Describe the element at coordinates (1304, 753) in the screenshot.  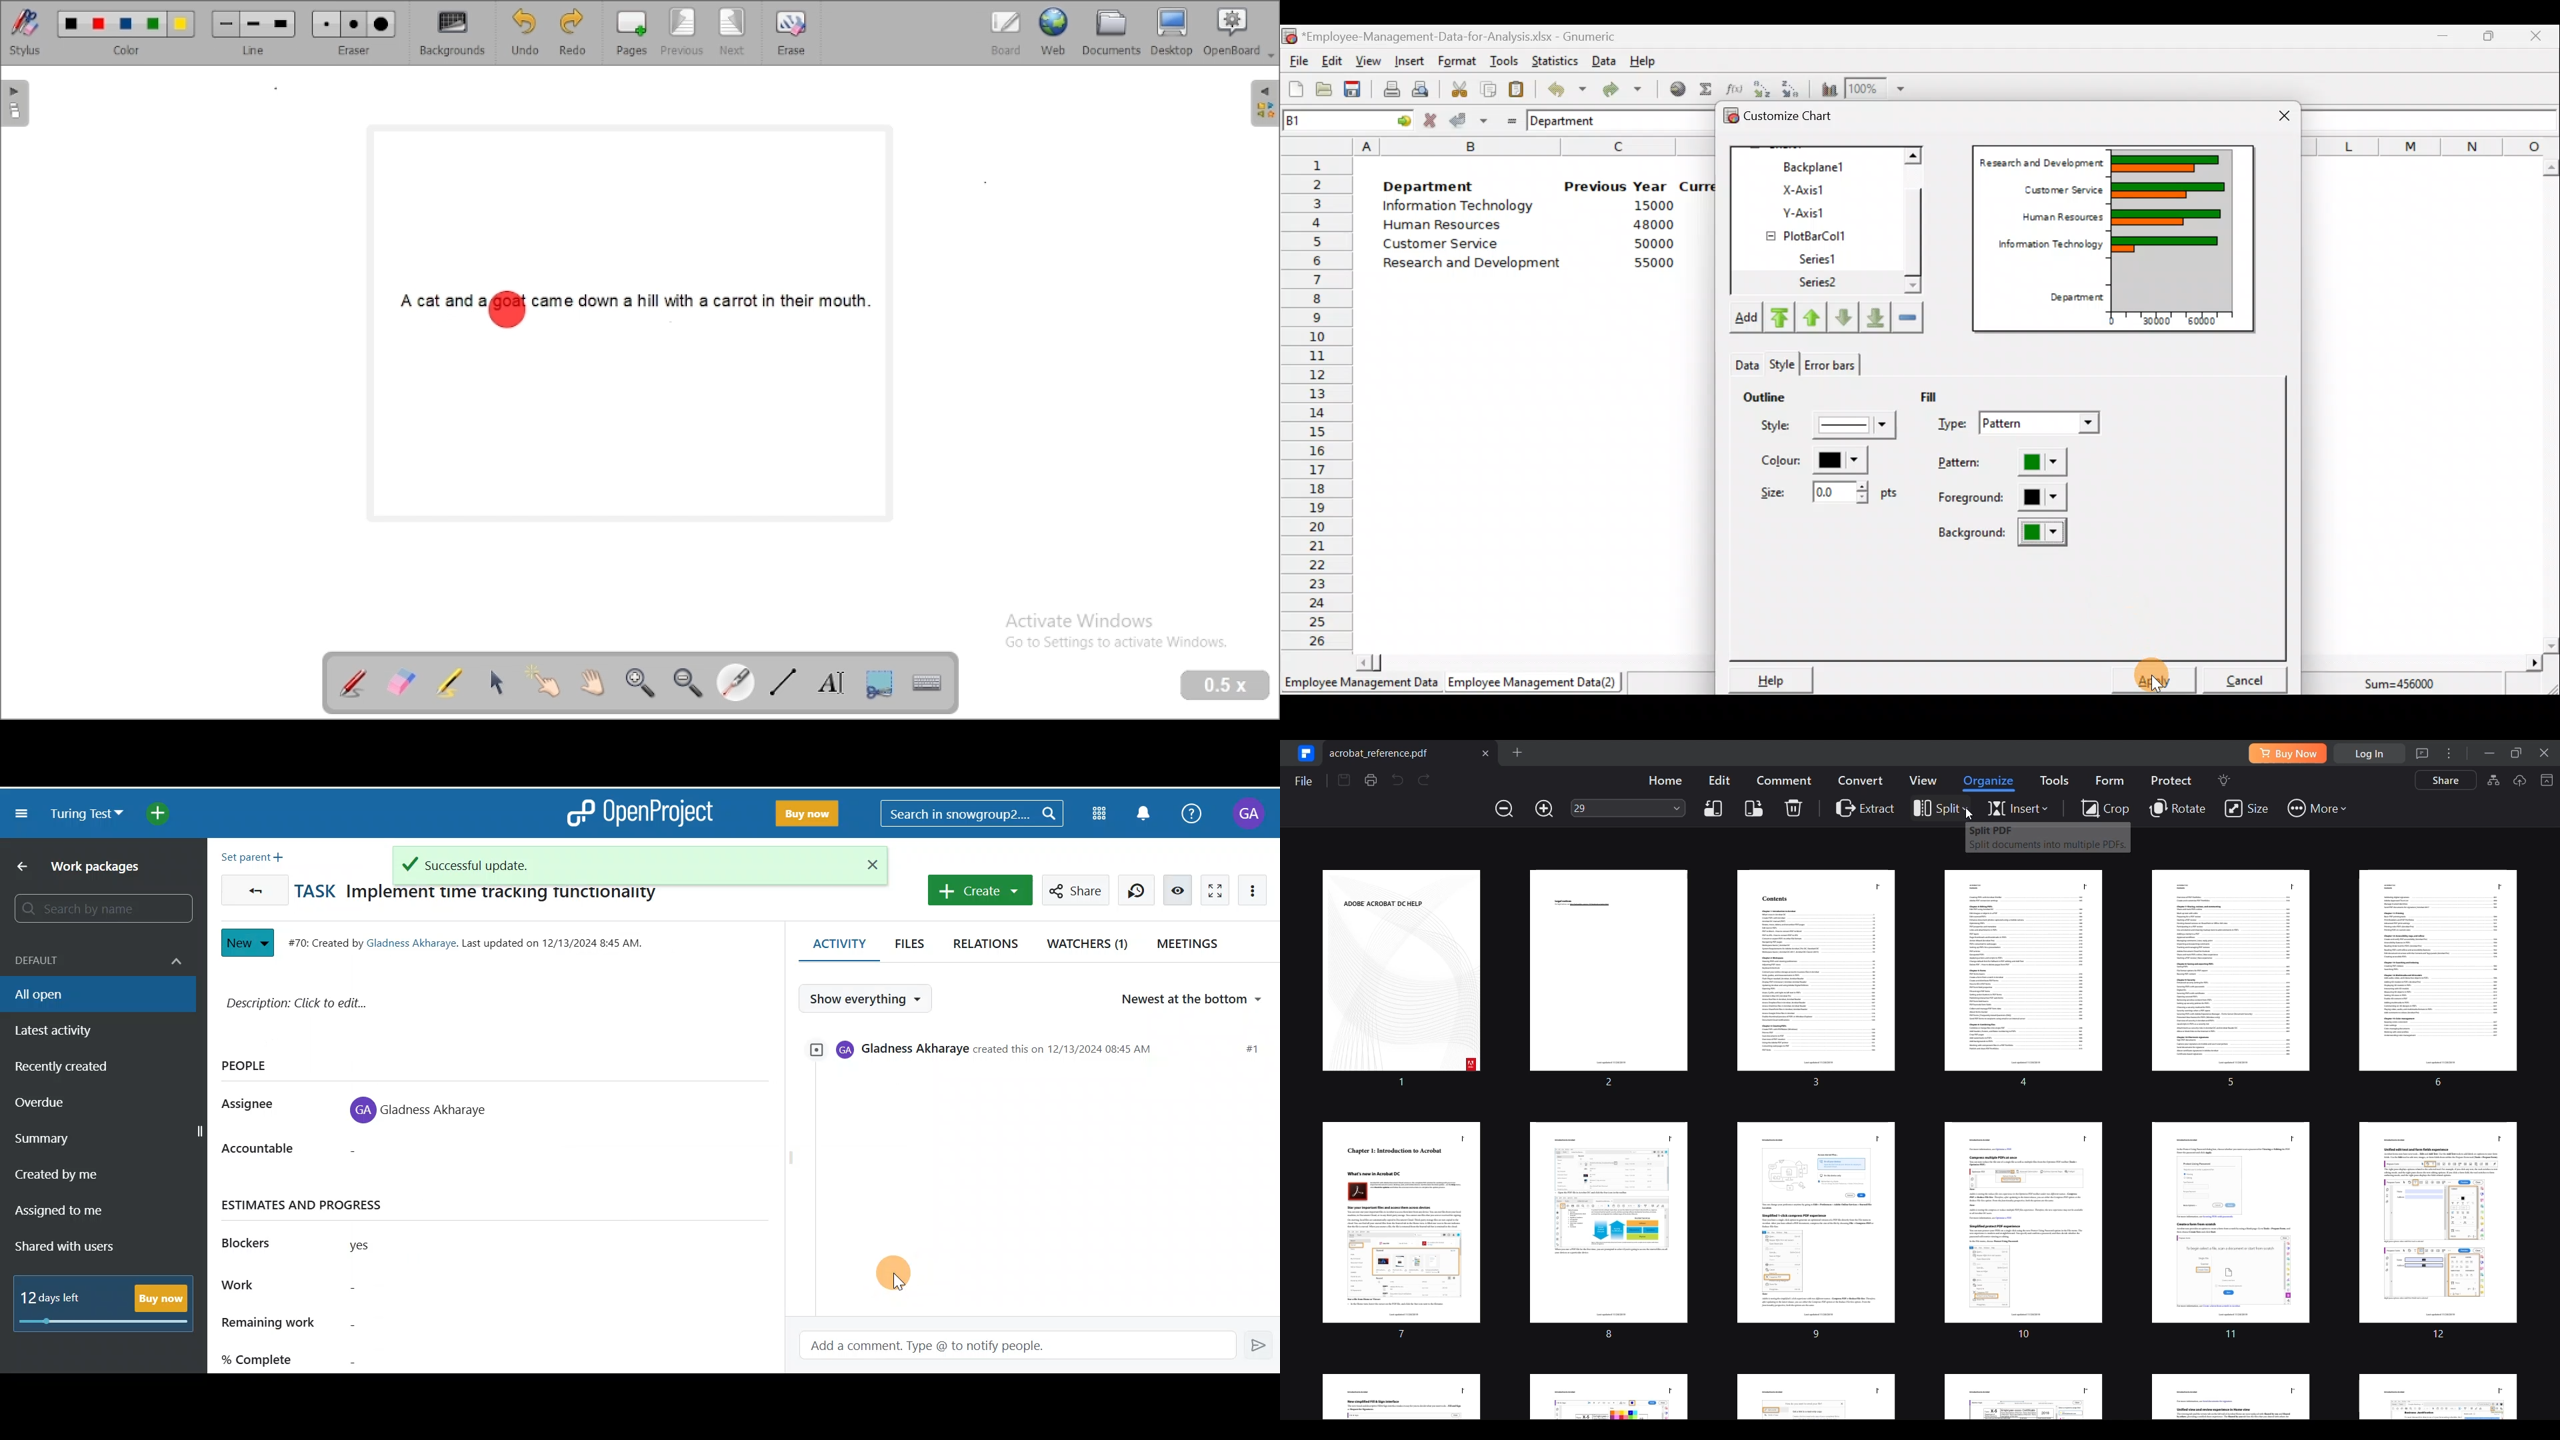
I see `Go to start page` at that location.